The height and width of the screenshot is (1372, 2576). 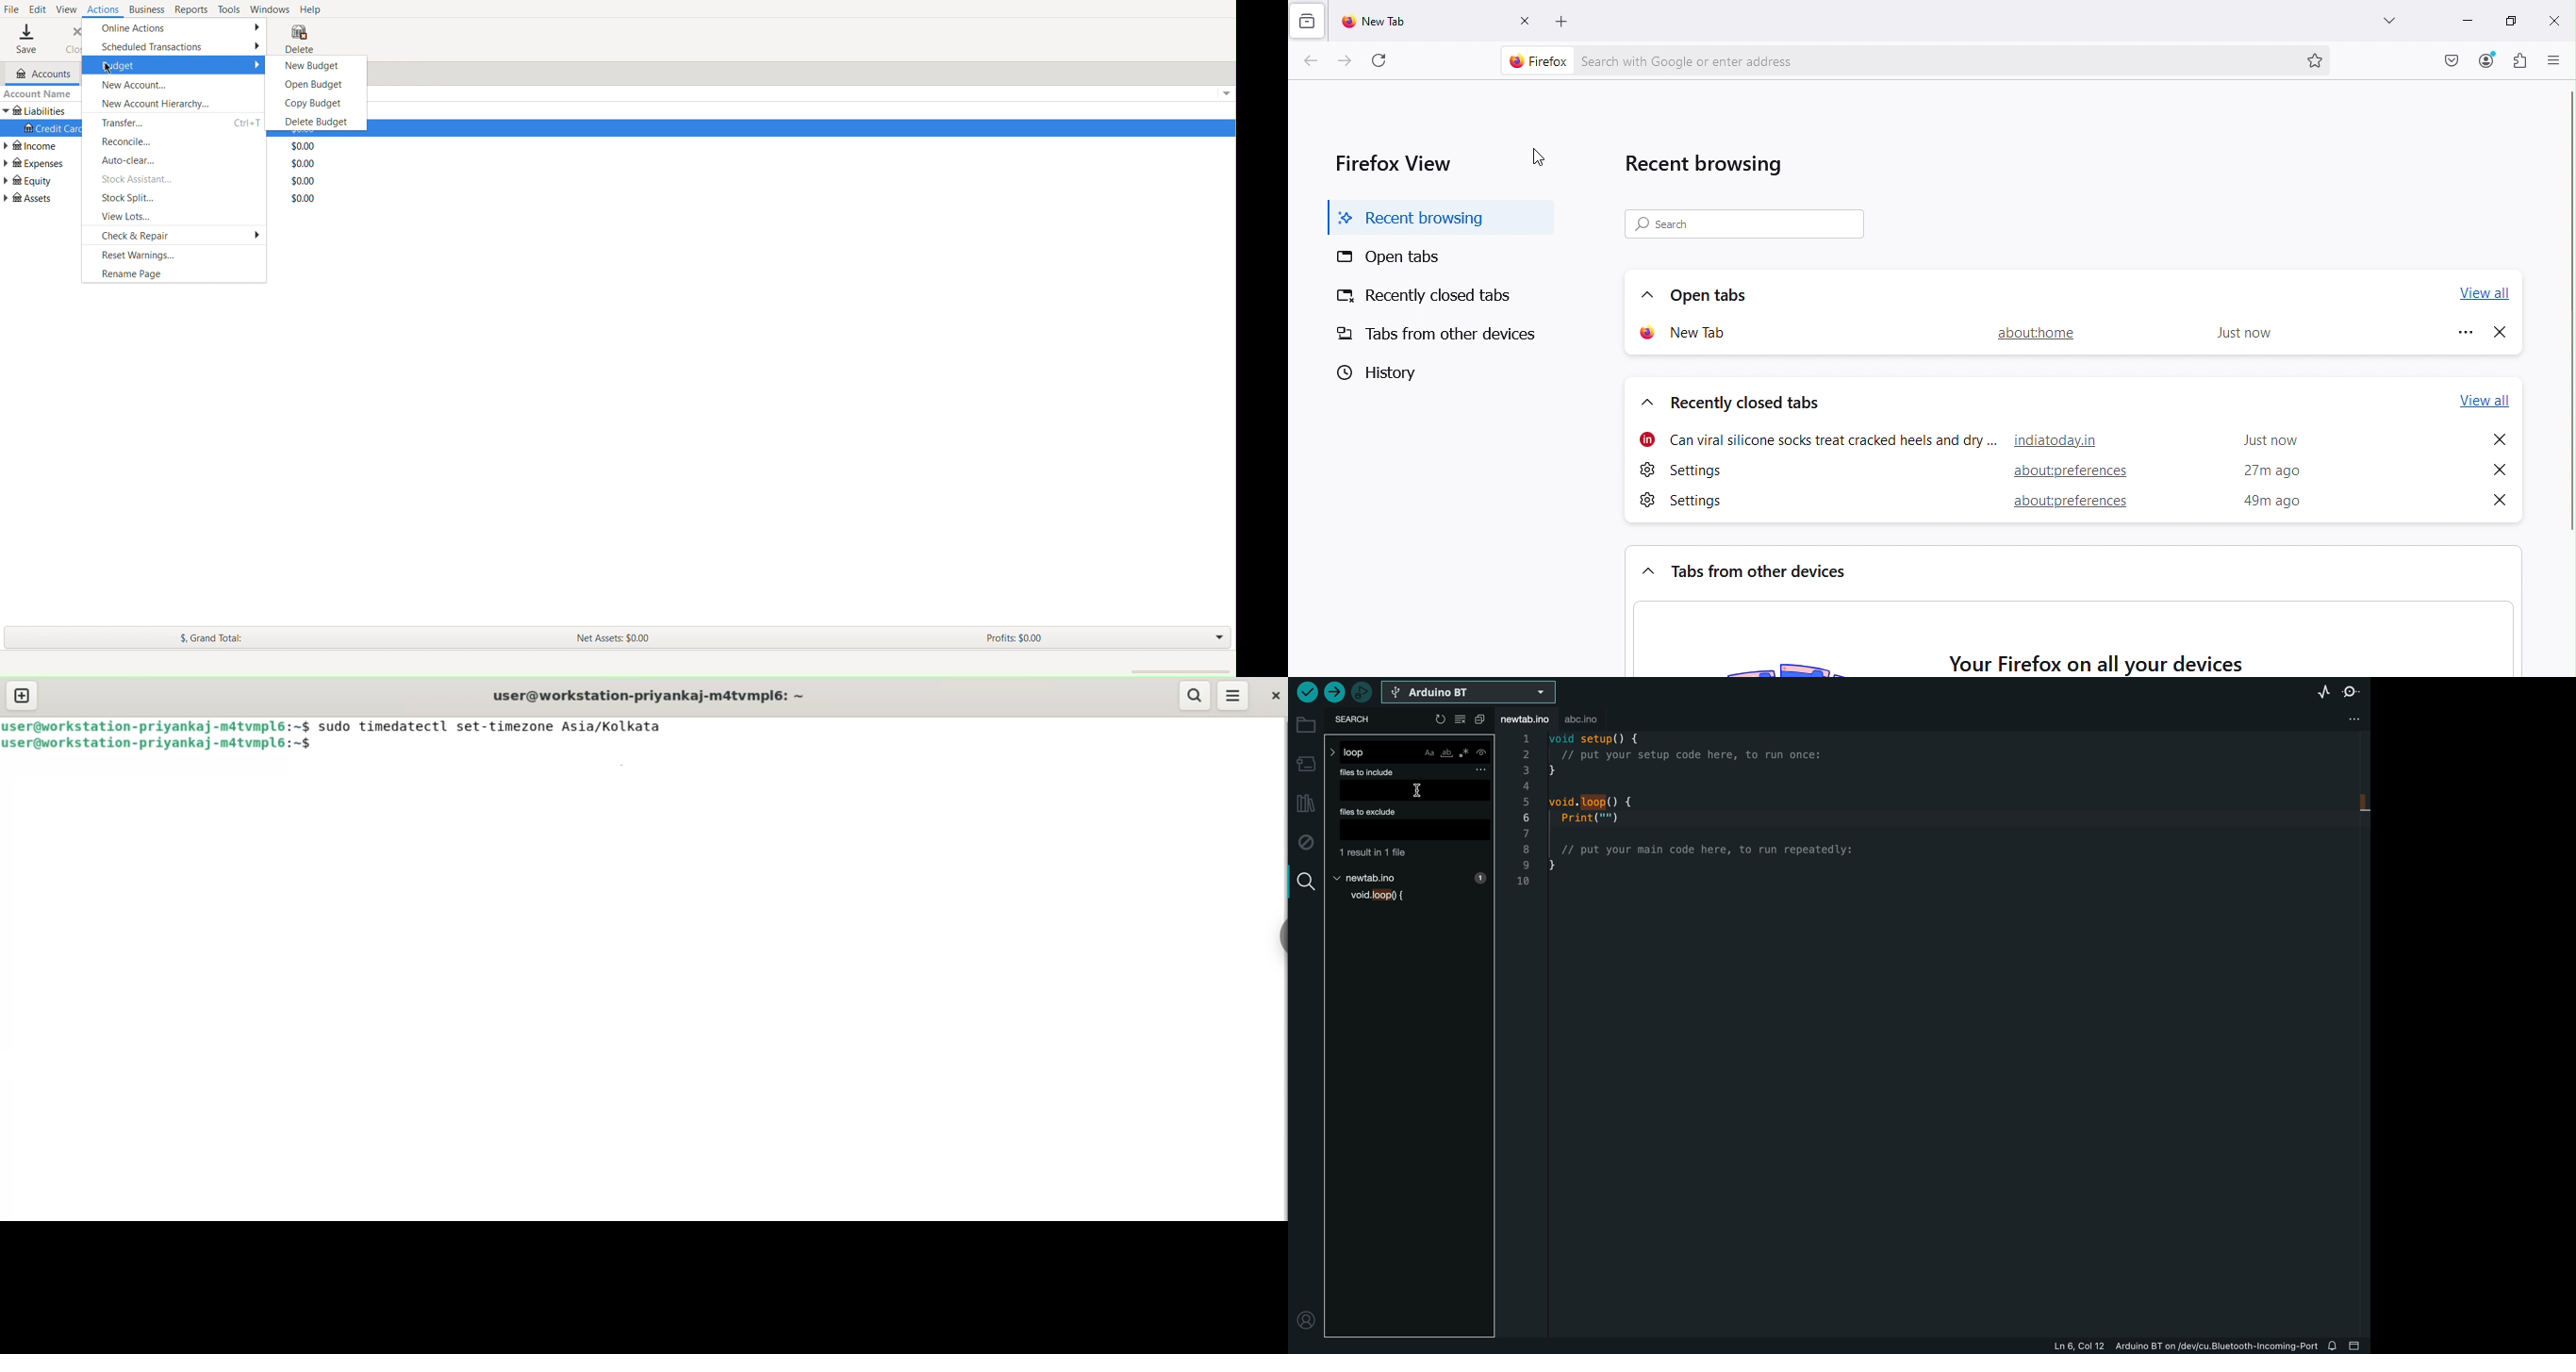 I want to click on Windows, so click(x=271, y=9).